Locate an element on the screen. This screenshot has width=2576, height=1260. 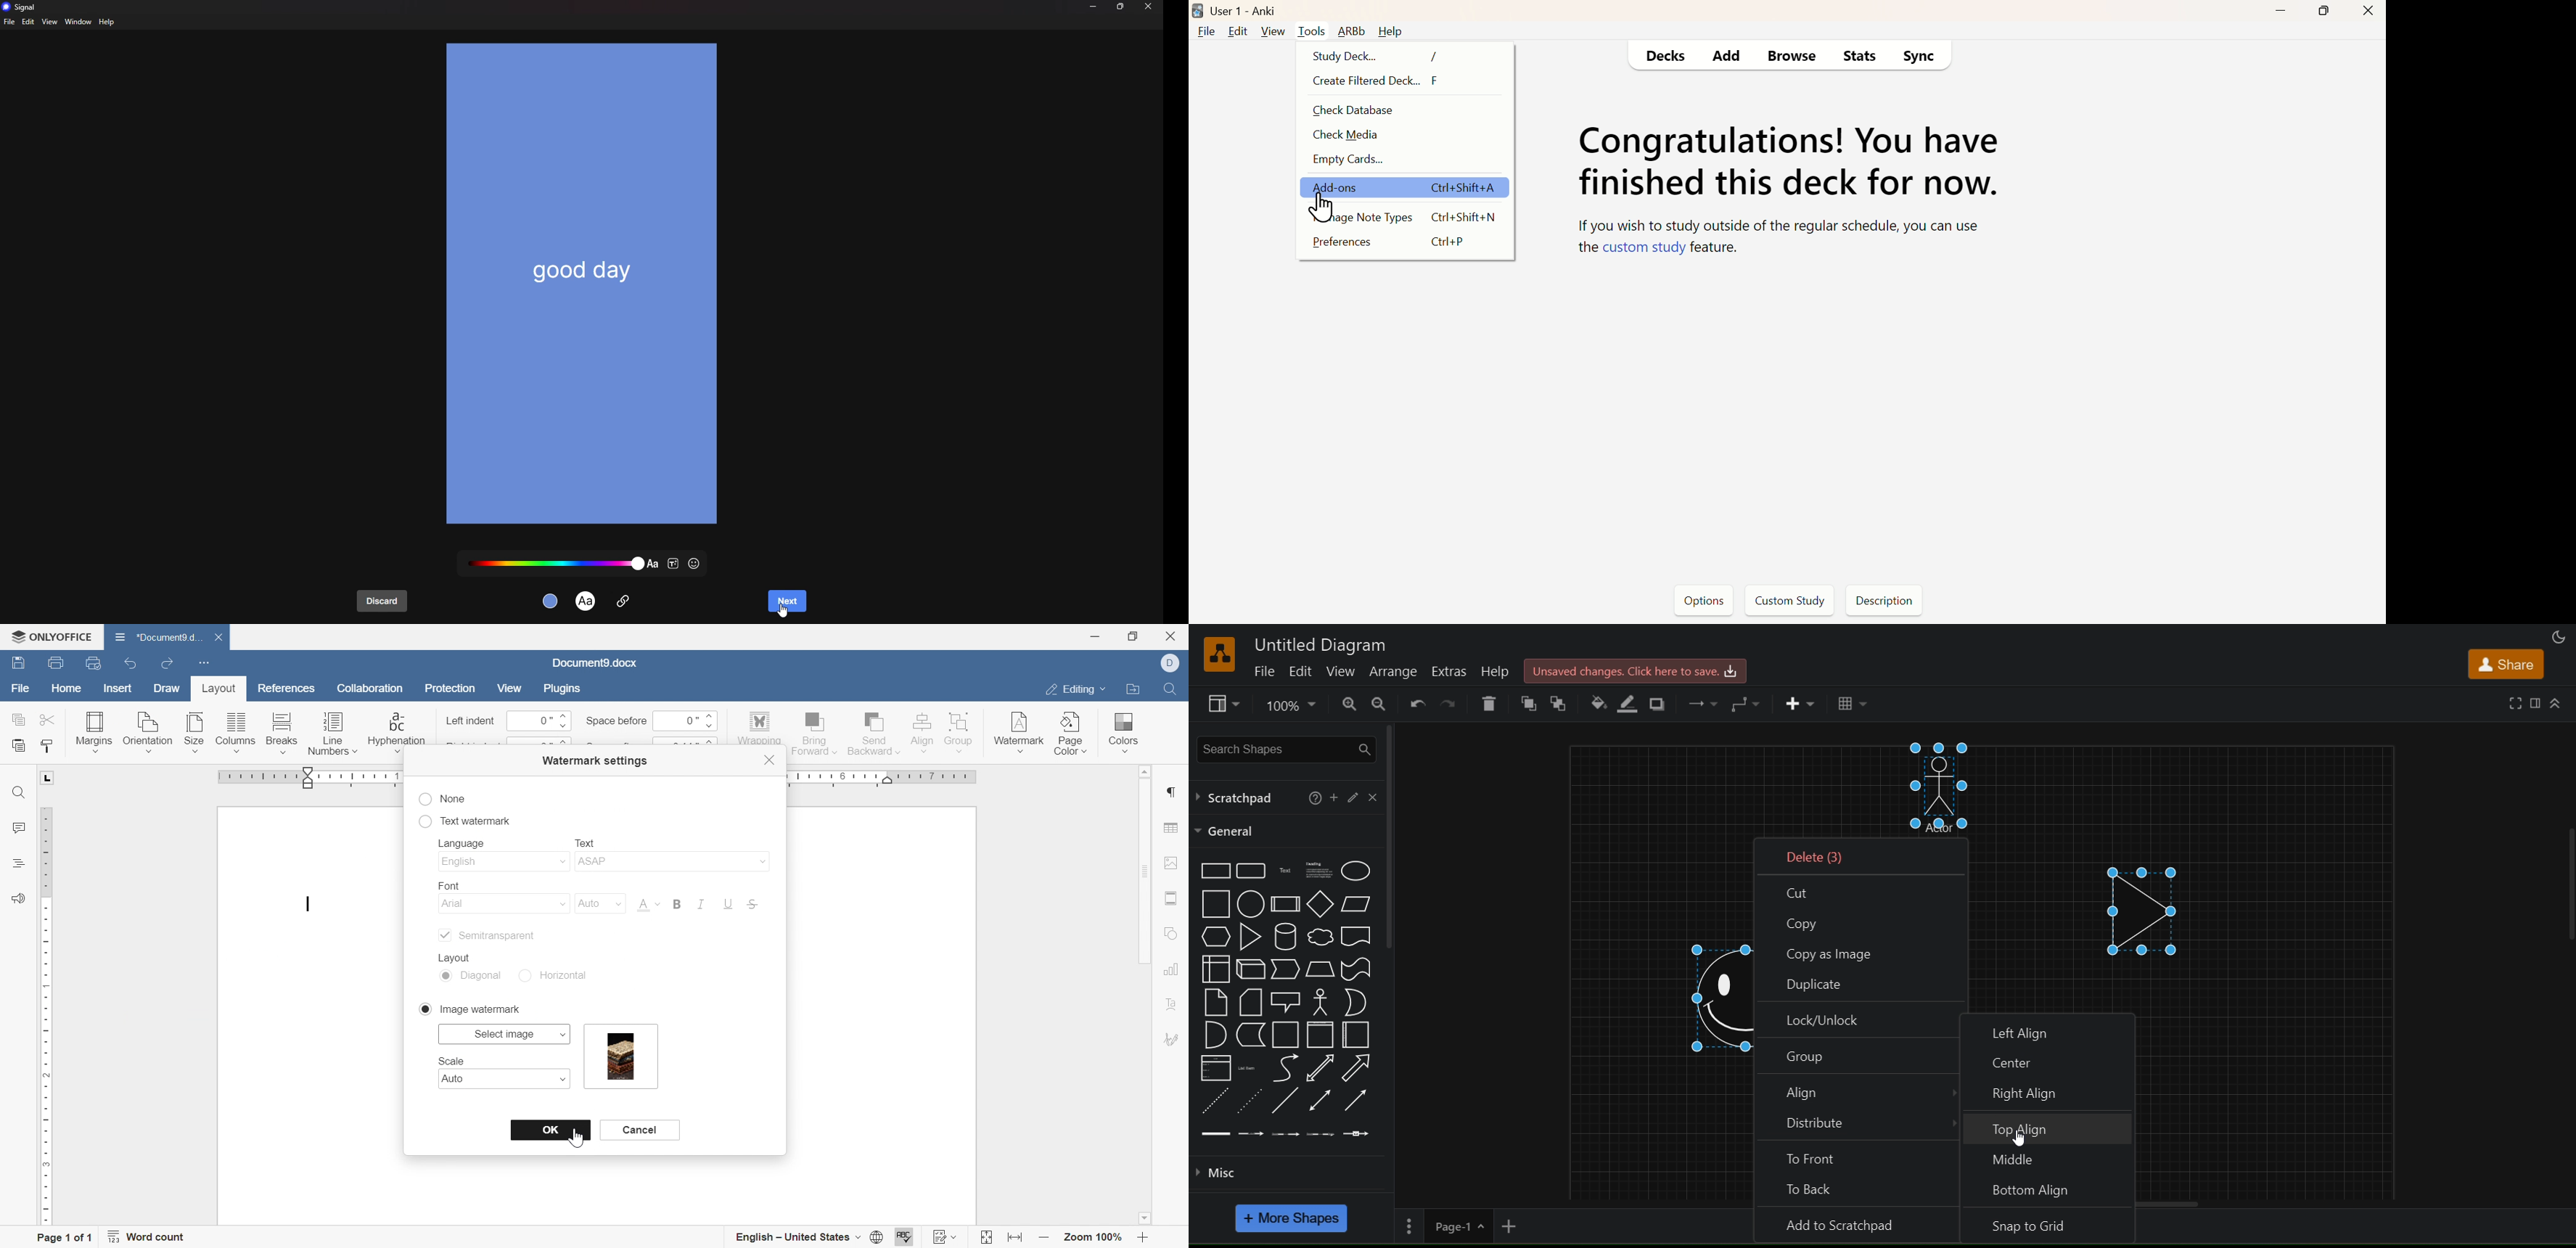
document name is located at coordinates (594, 663).